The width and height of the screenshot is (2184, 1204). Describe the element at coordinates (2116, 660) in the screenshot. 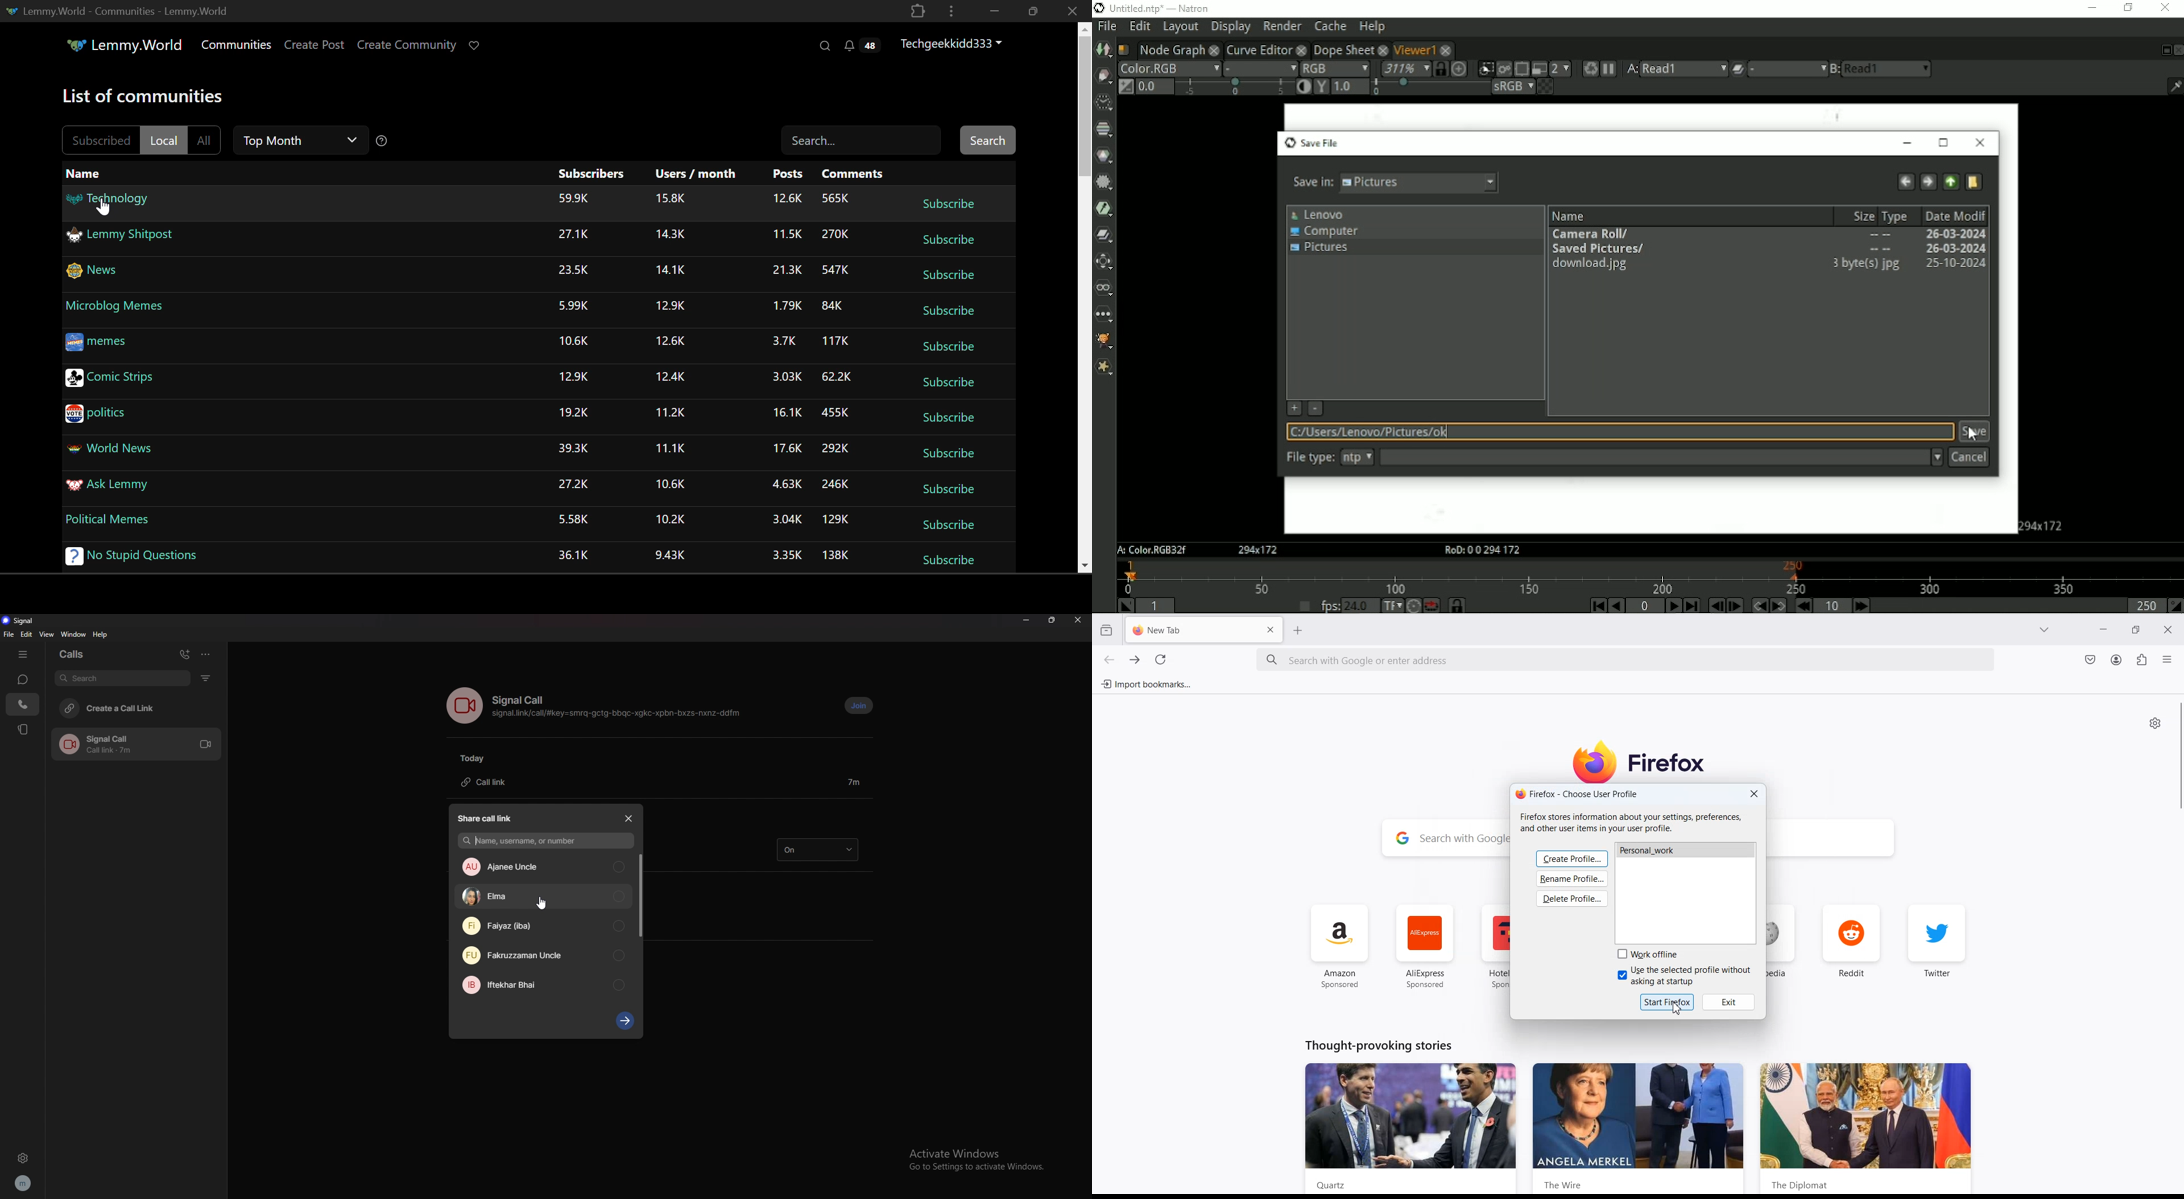

I see `Account` at that location.